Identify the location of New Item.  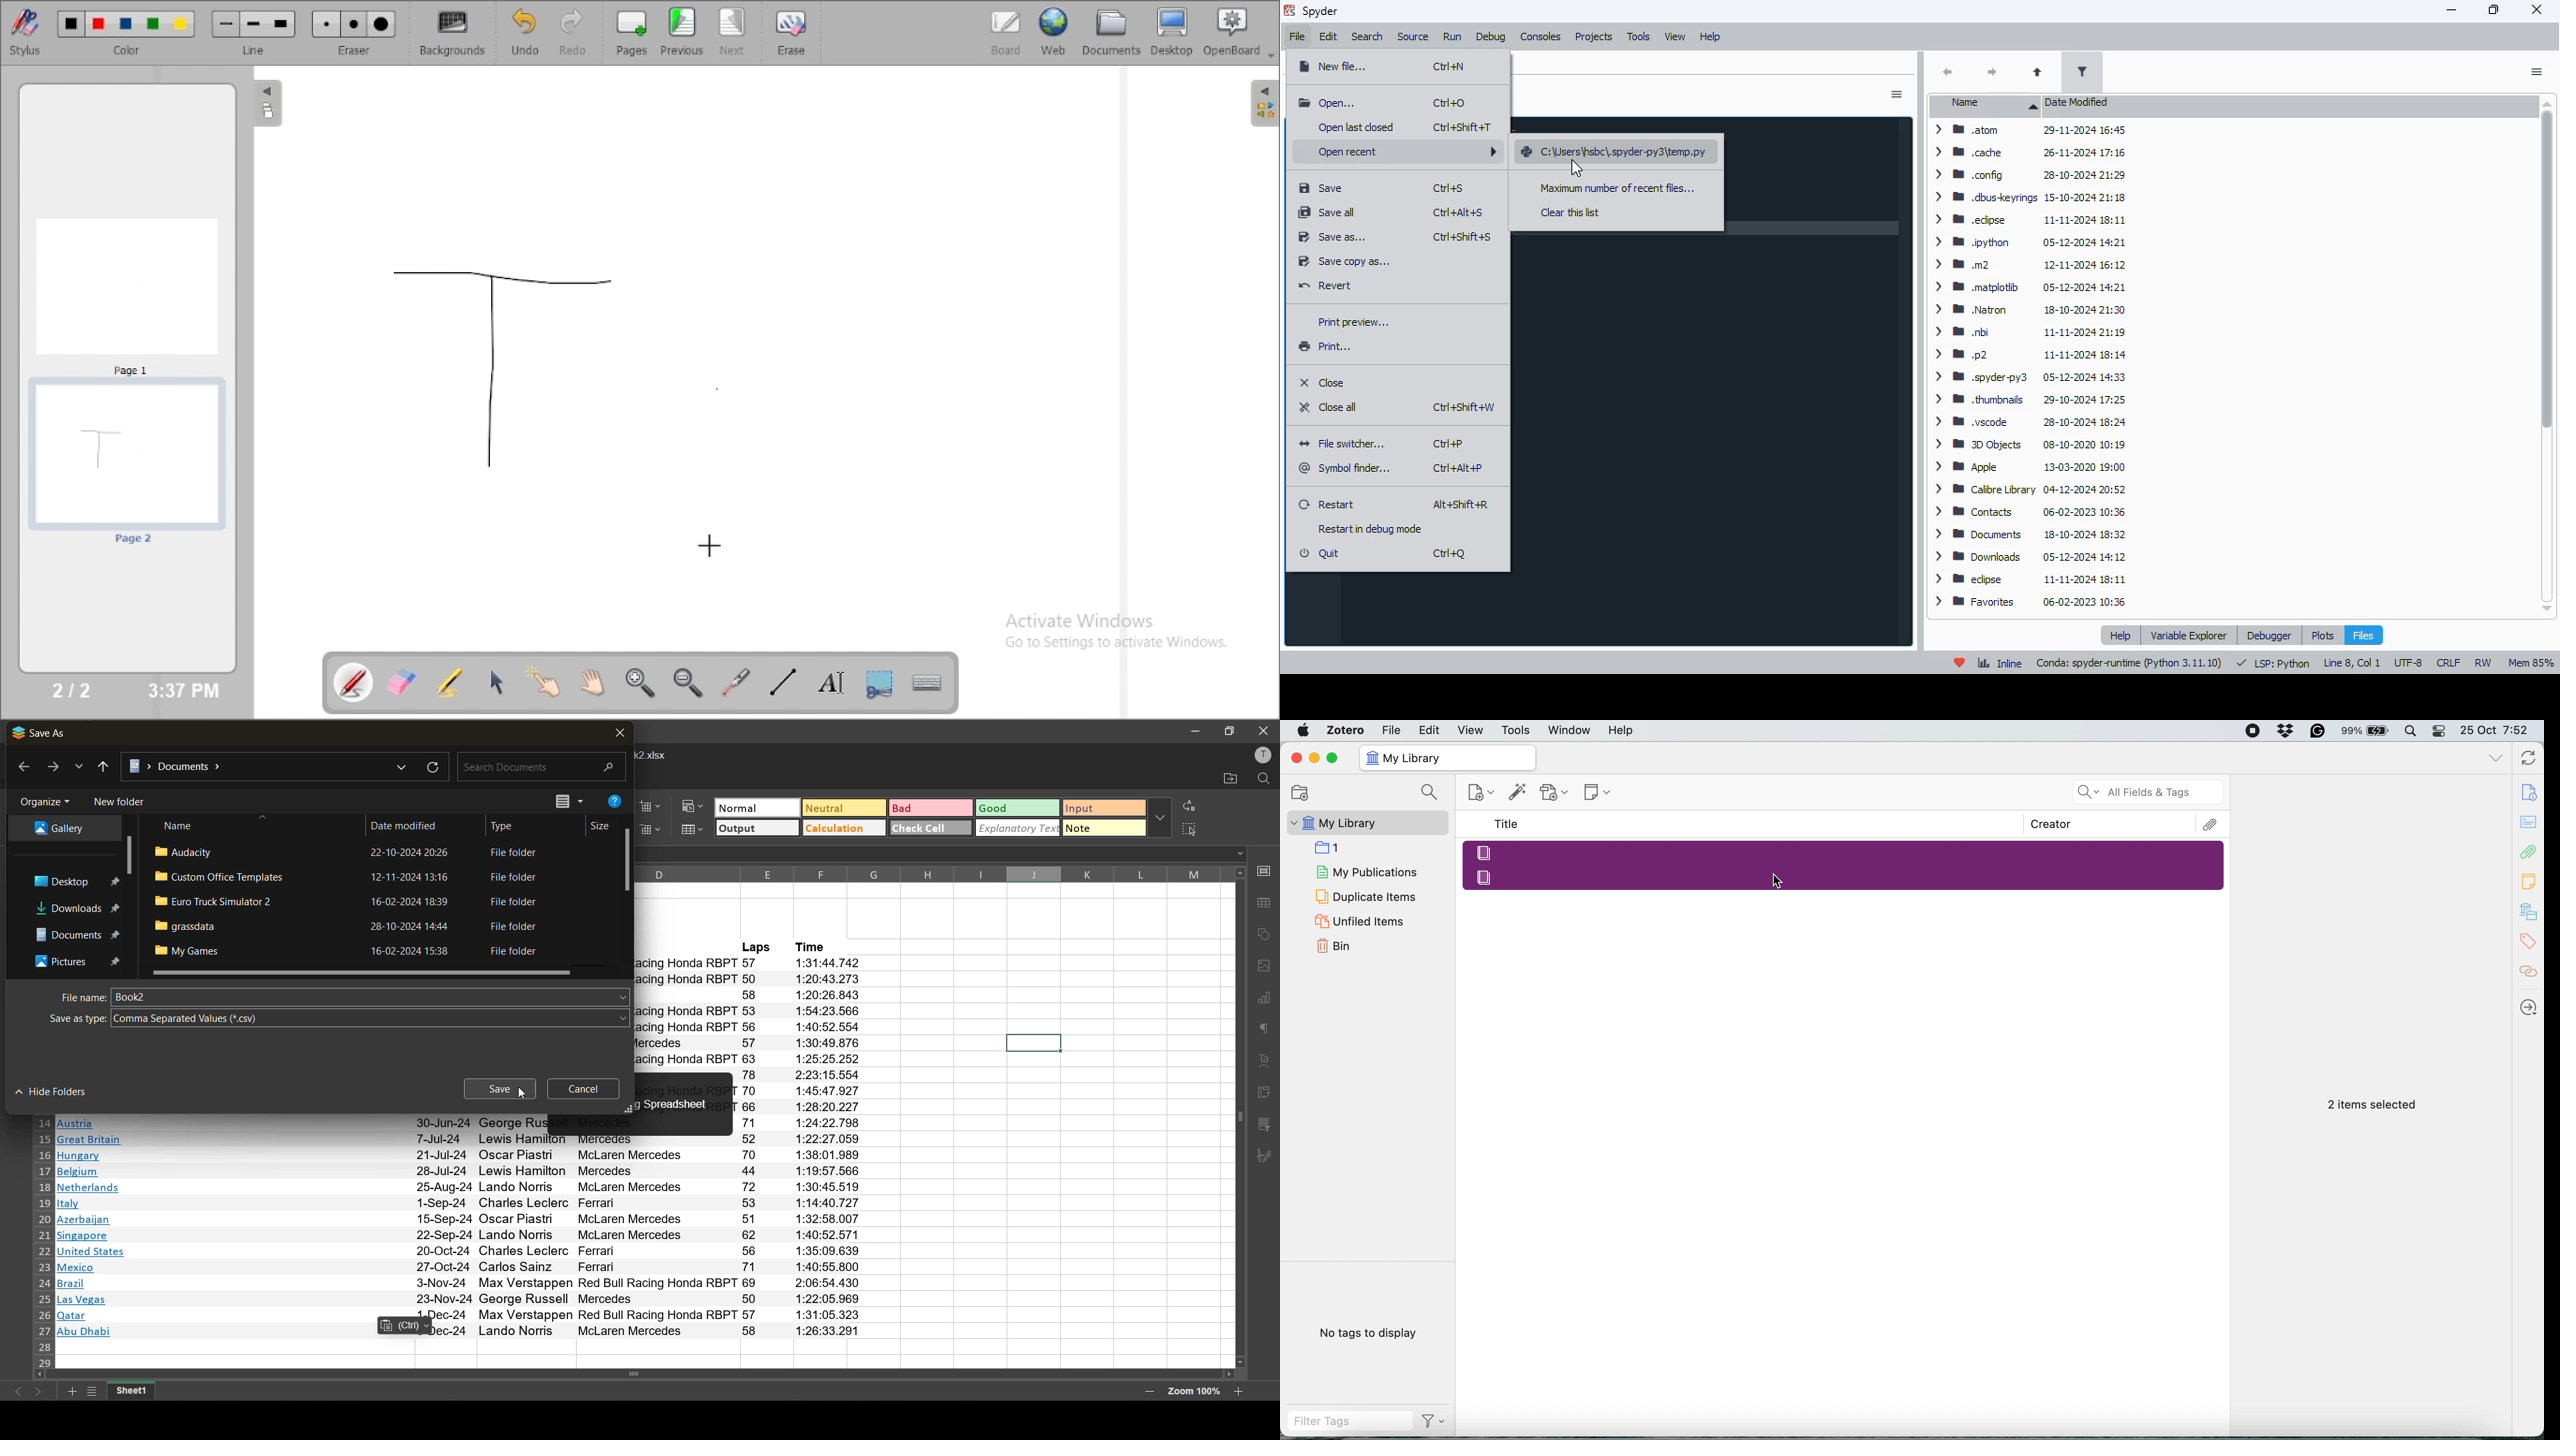
(1482, 794).